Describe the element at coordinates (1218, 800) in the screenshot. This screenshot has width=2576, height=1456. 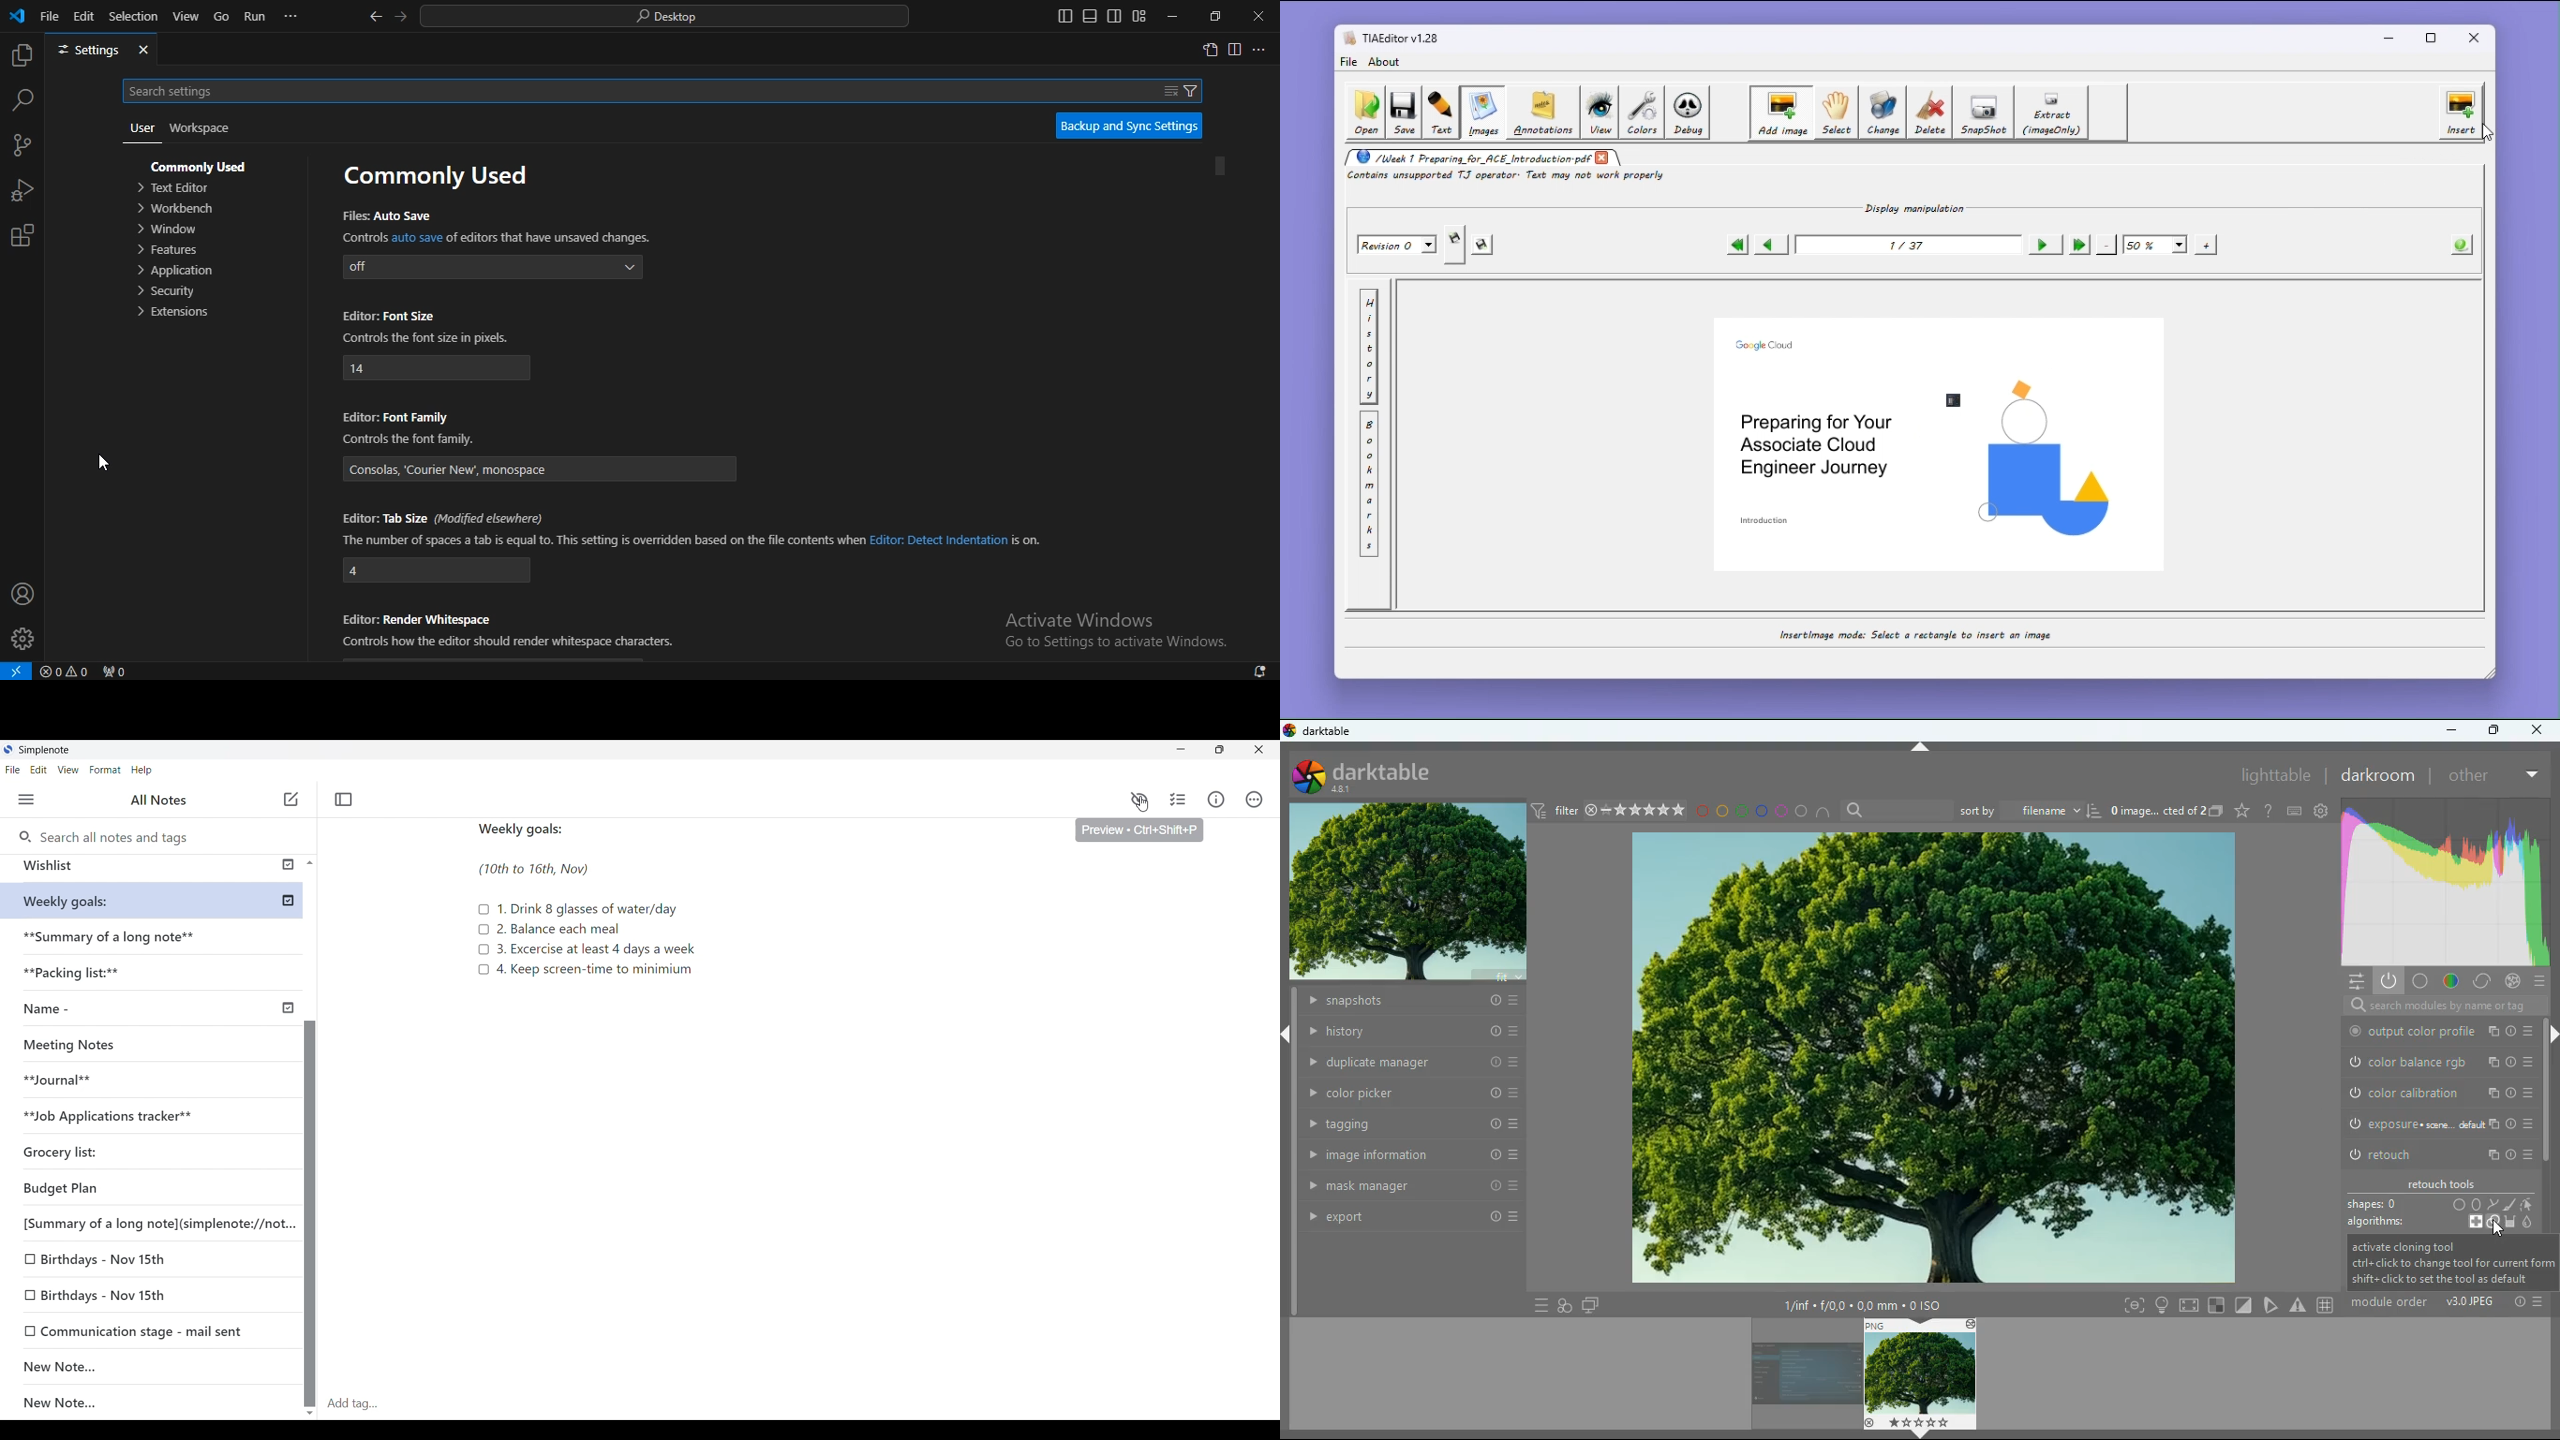
I see `Info` at that location.